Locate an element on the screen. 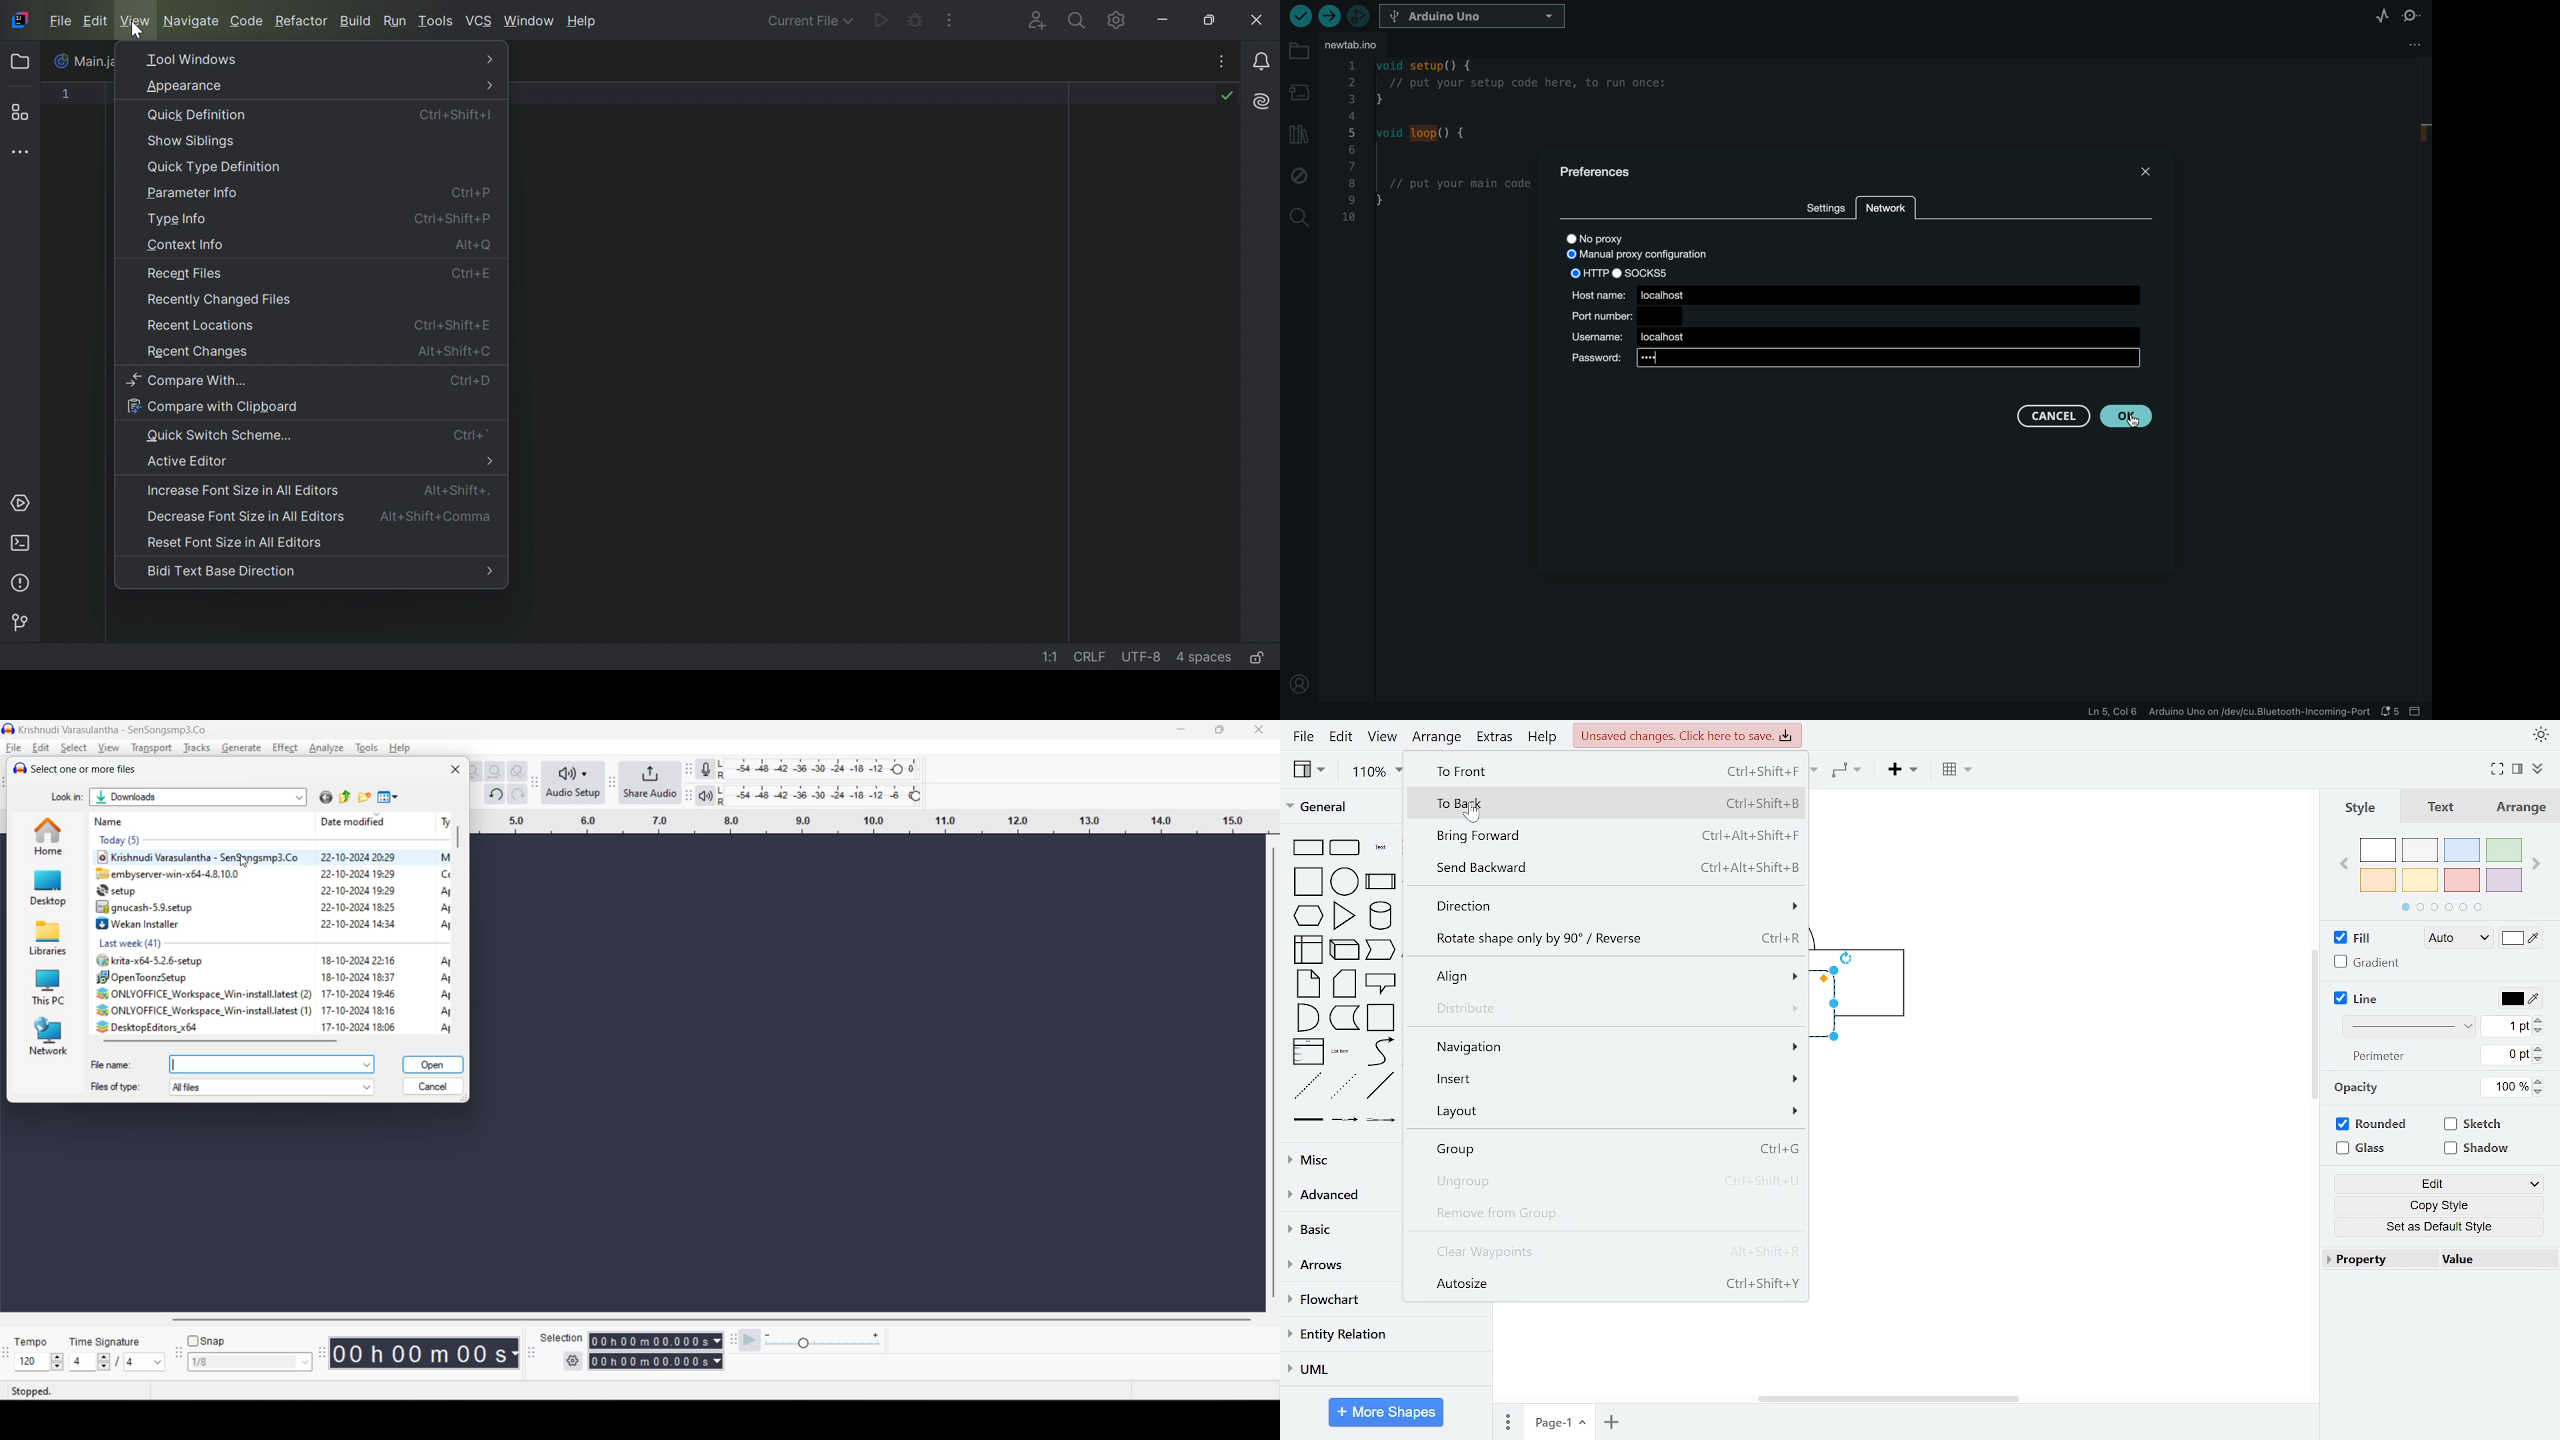 This screenshot has width=2576, height=1456. view menu is located at coordinates (389, 798).